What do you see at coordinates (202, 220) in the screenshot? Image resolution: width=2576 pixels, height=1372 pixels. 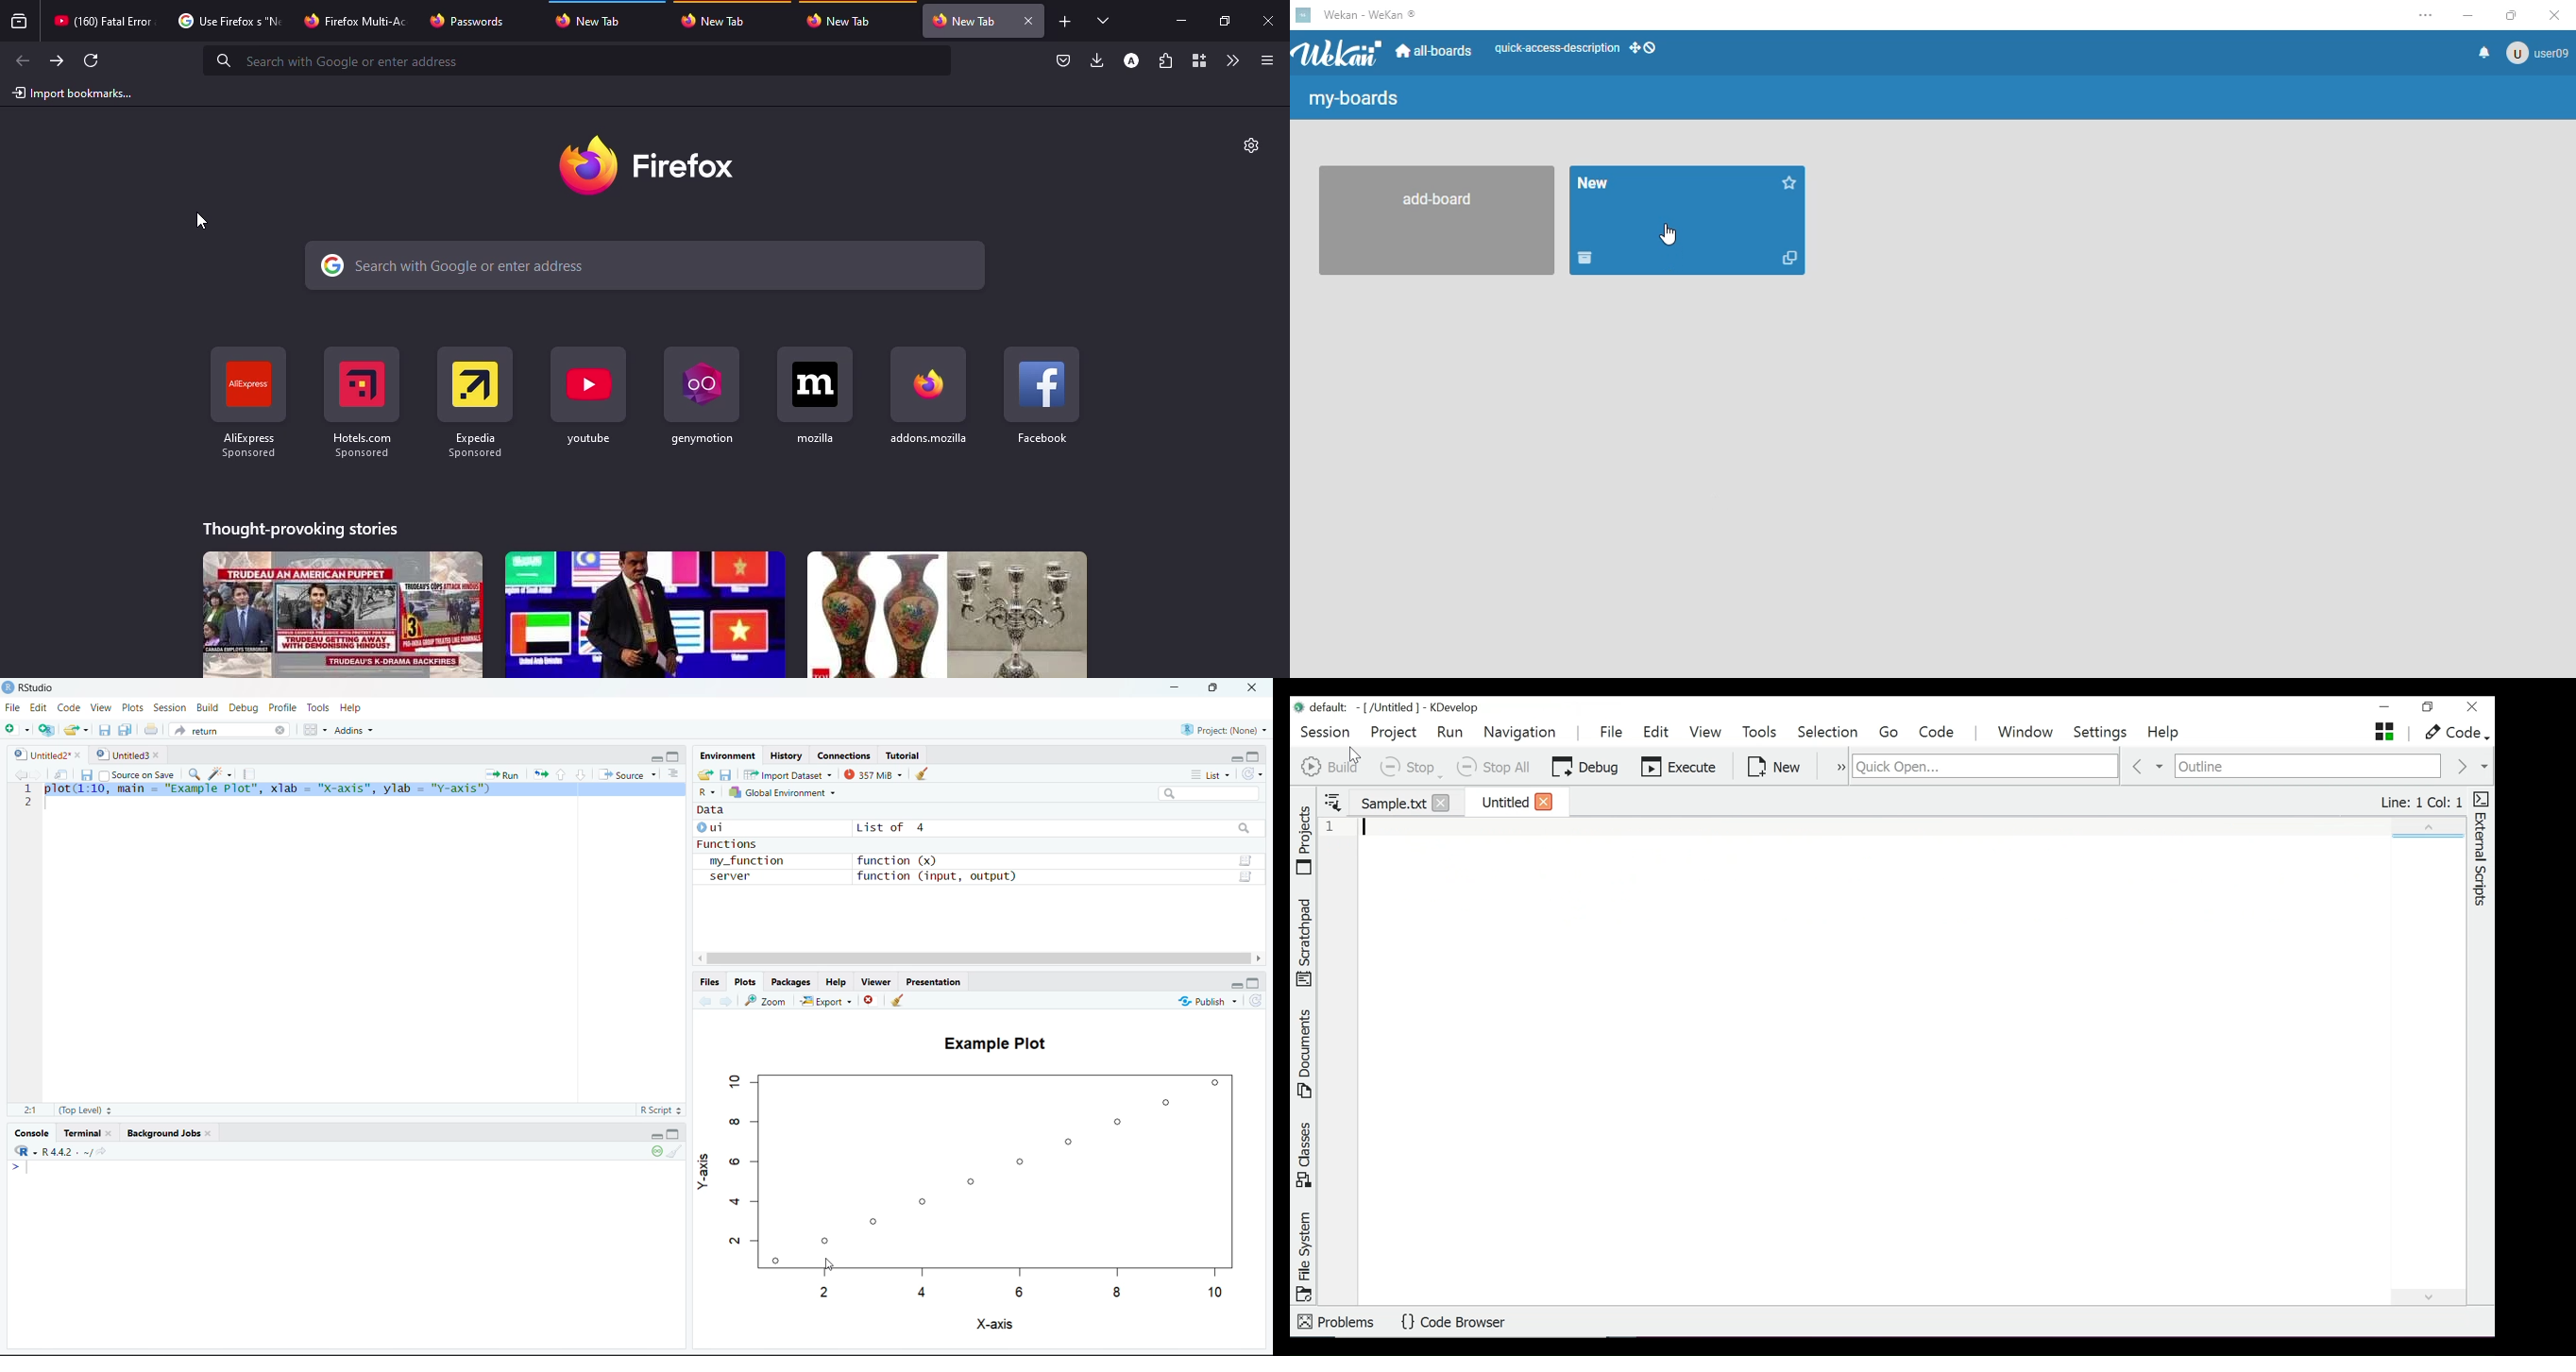 I see `cursor` at bounding box center [202, 220].